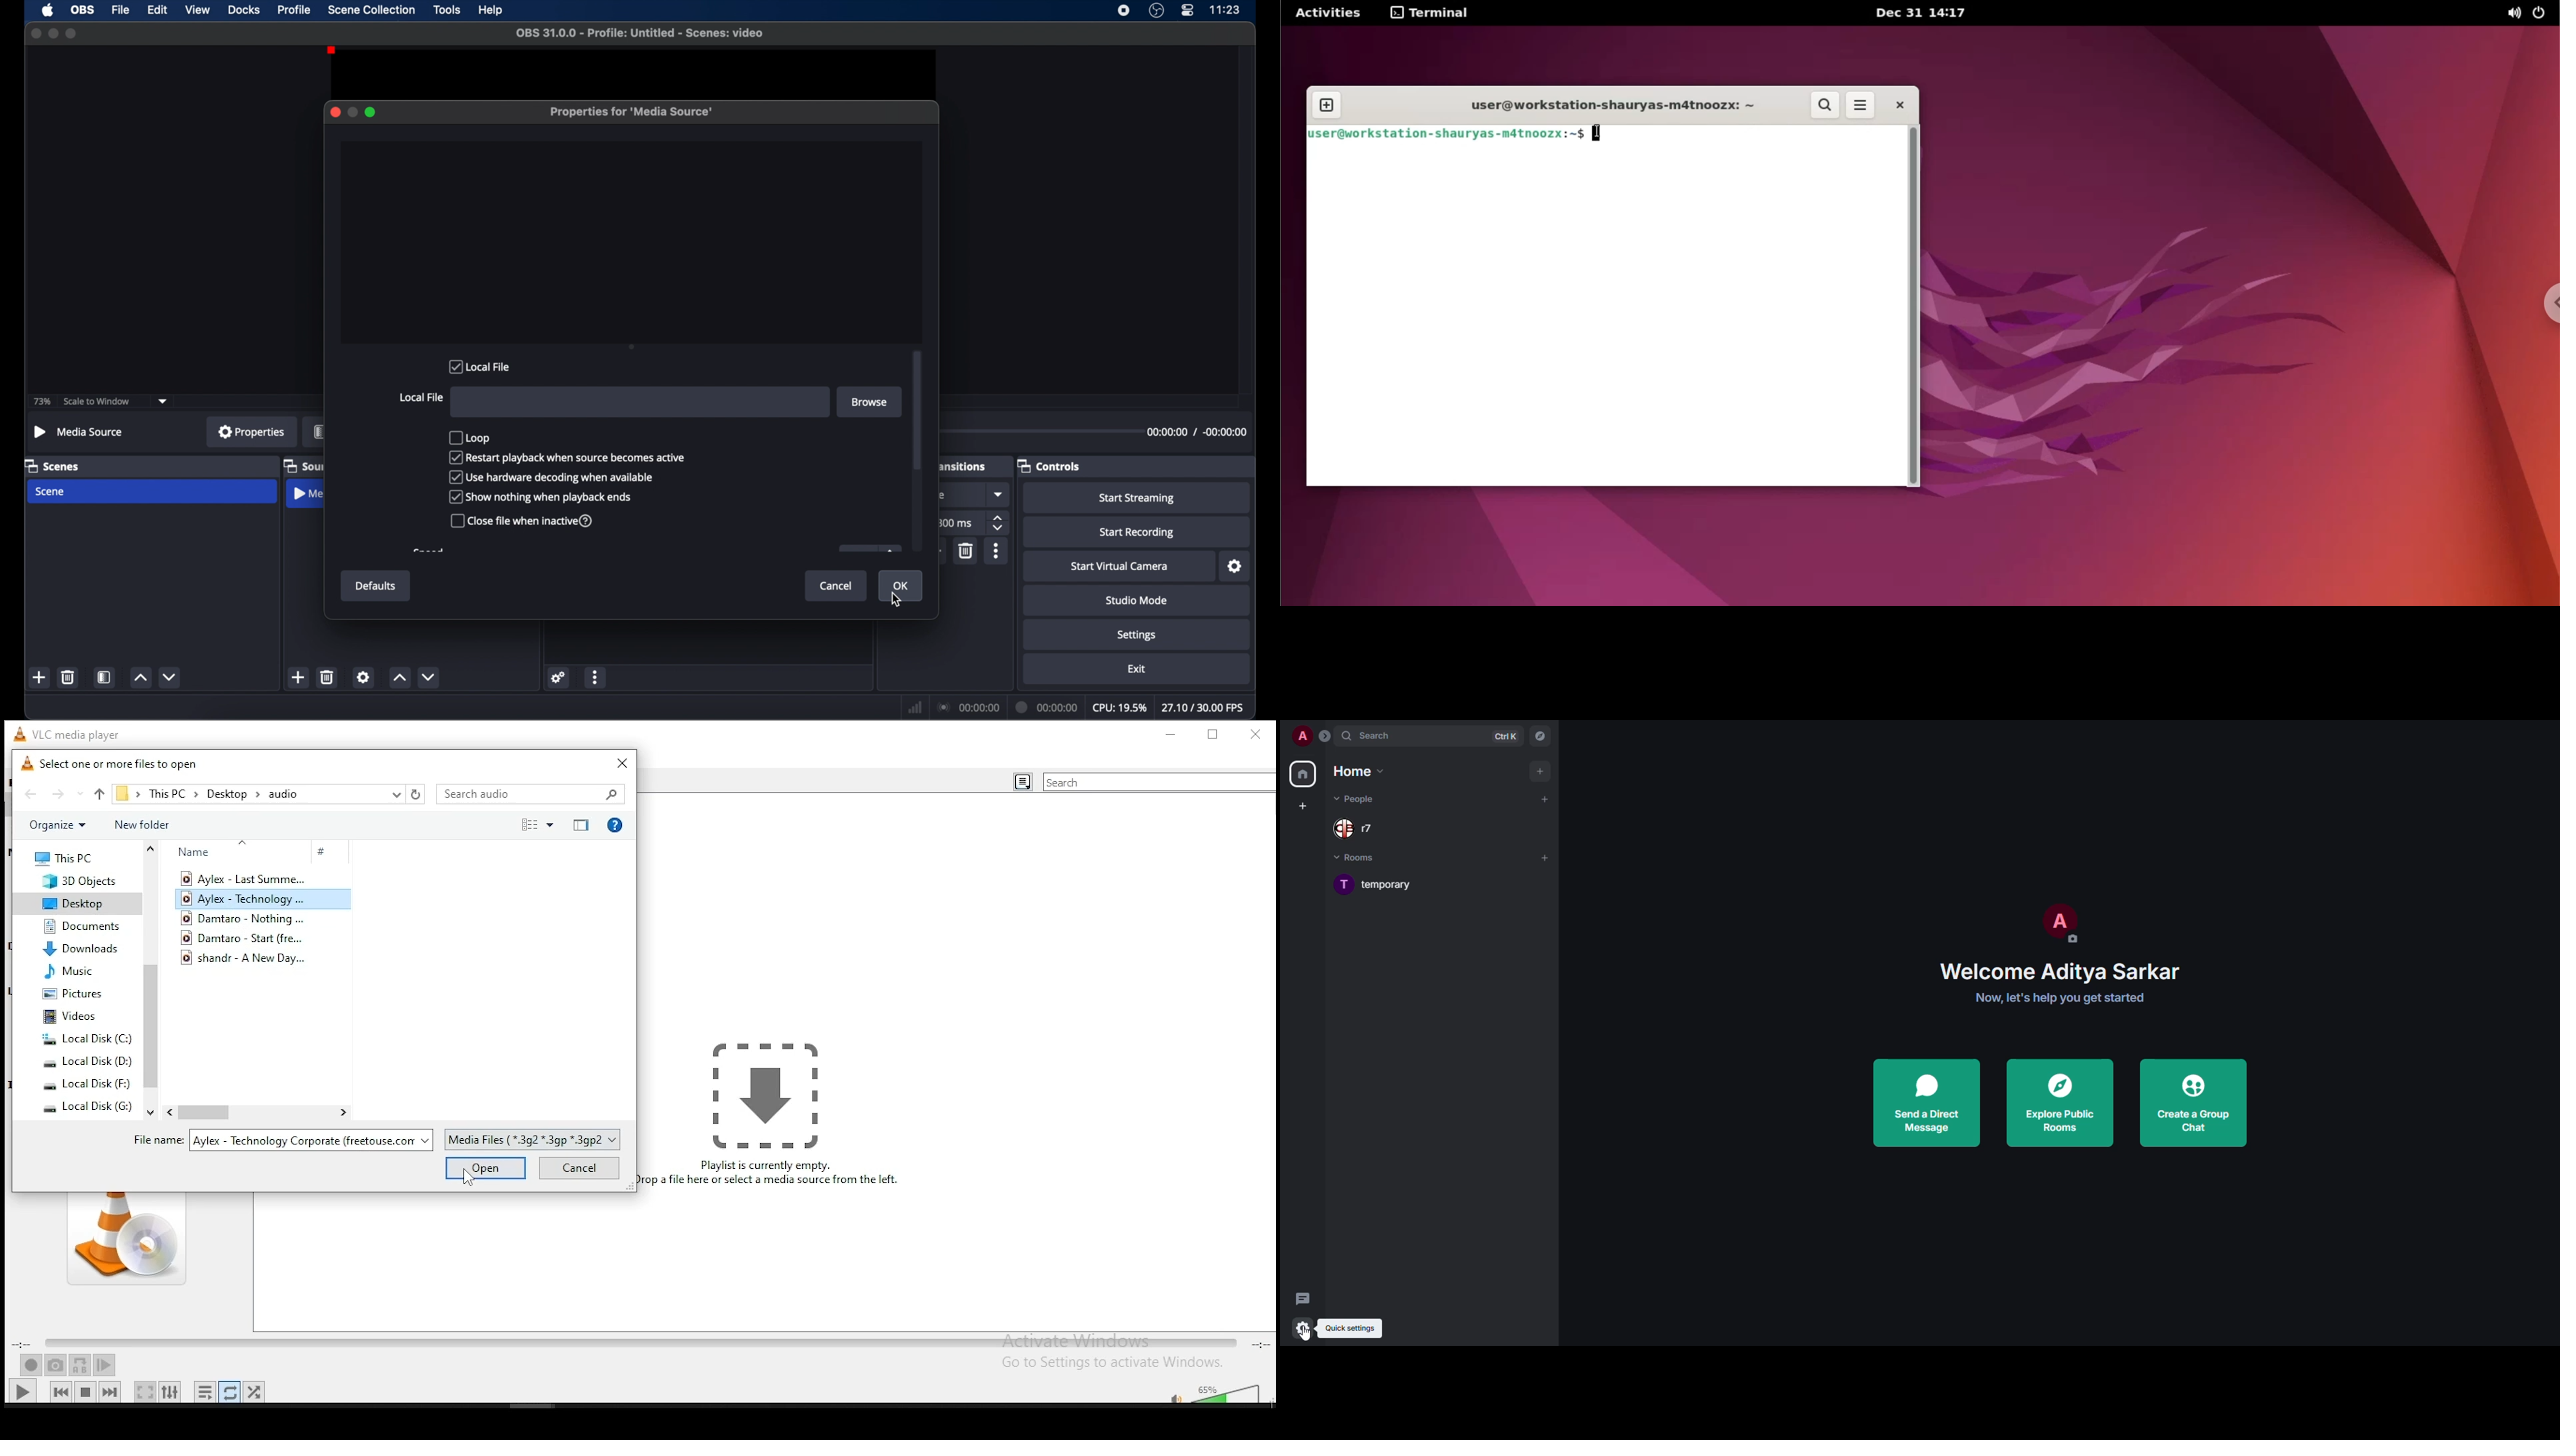  What do you see at coordinates (371, 112) in the screenshot?
I see `maximize` at bounding box center [371, 112].